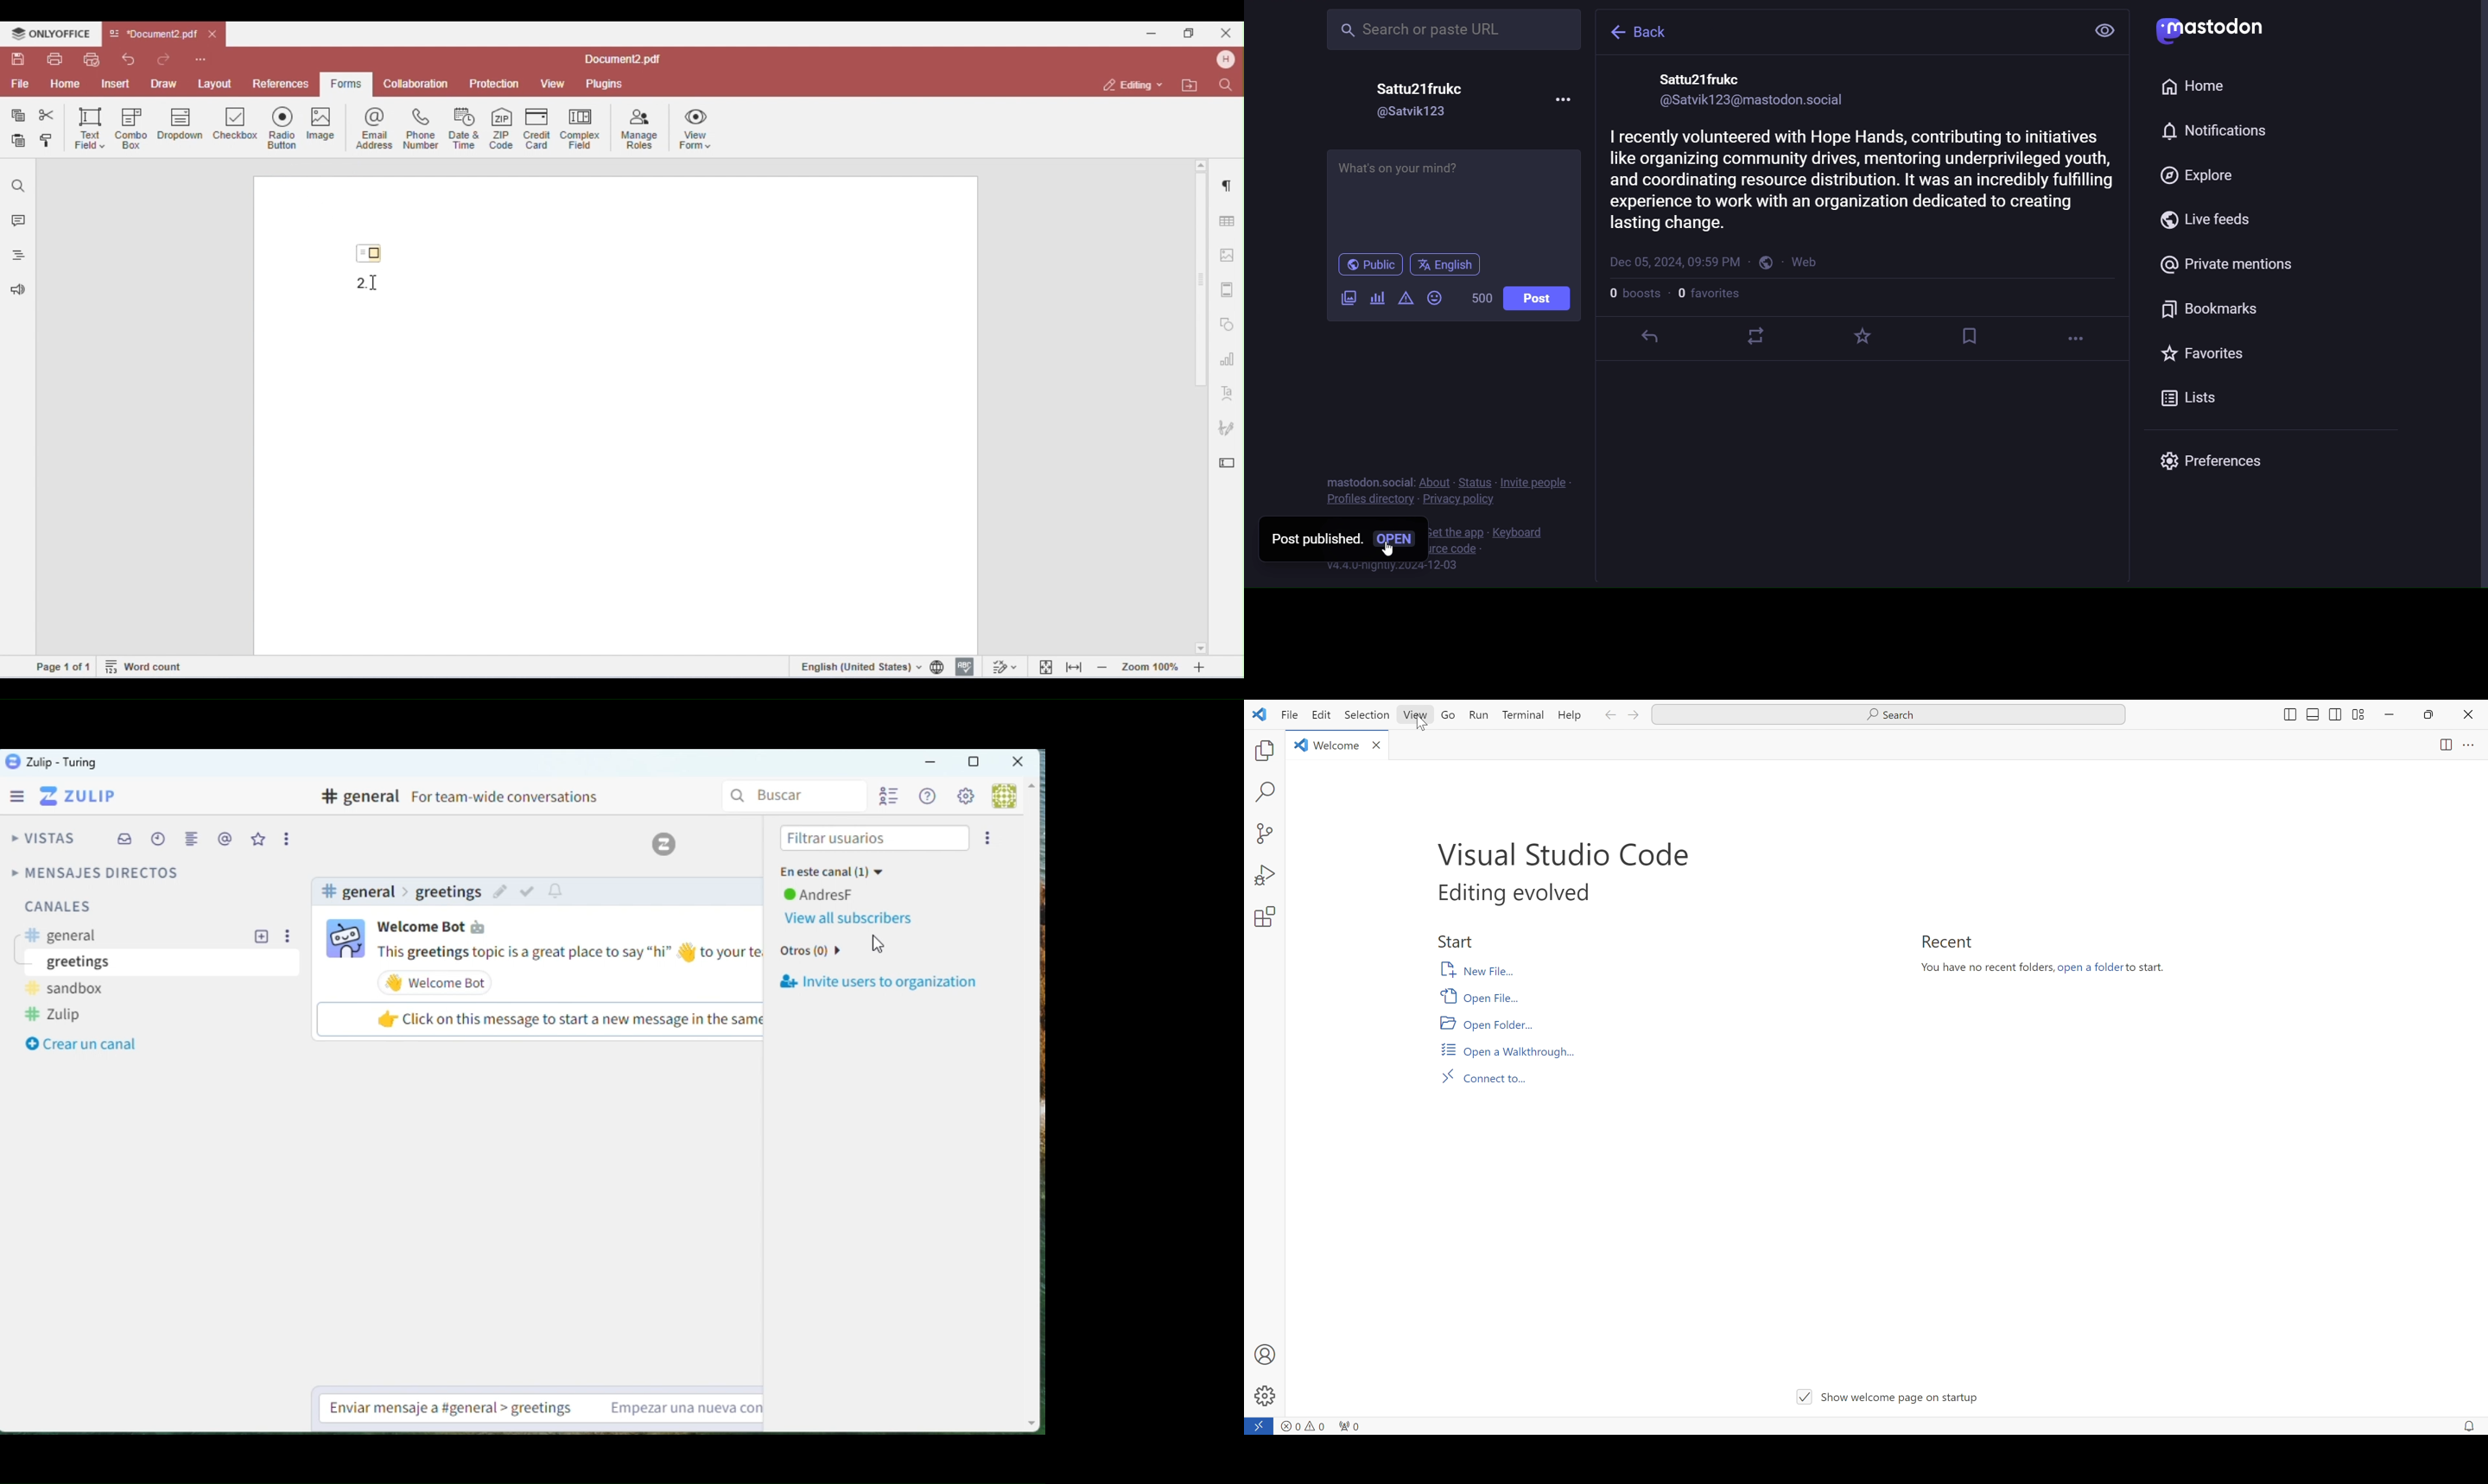 Image resolution: width=2492 pixels, height=1484 pixels. I want to click on View all subscribers, so click(846, 919).